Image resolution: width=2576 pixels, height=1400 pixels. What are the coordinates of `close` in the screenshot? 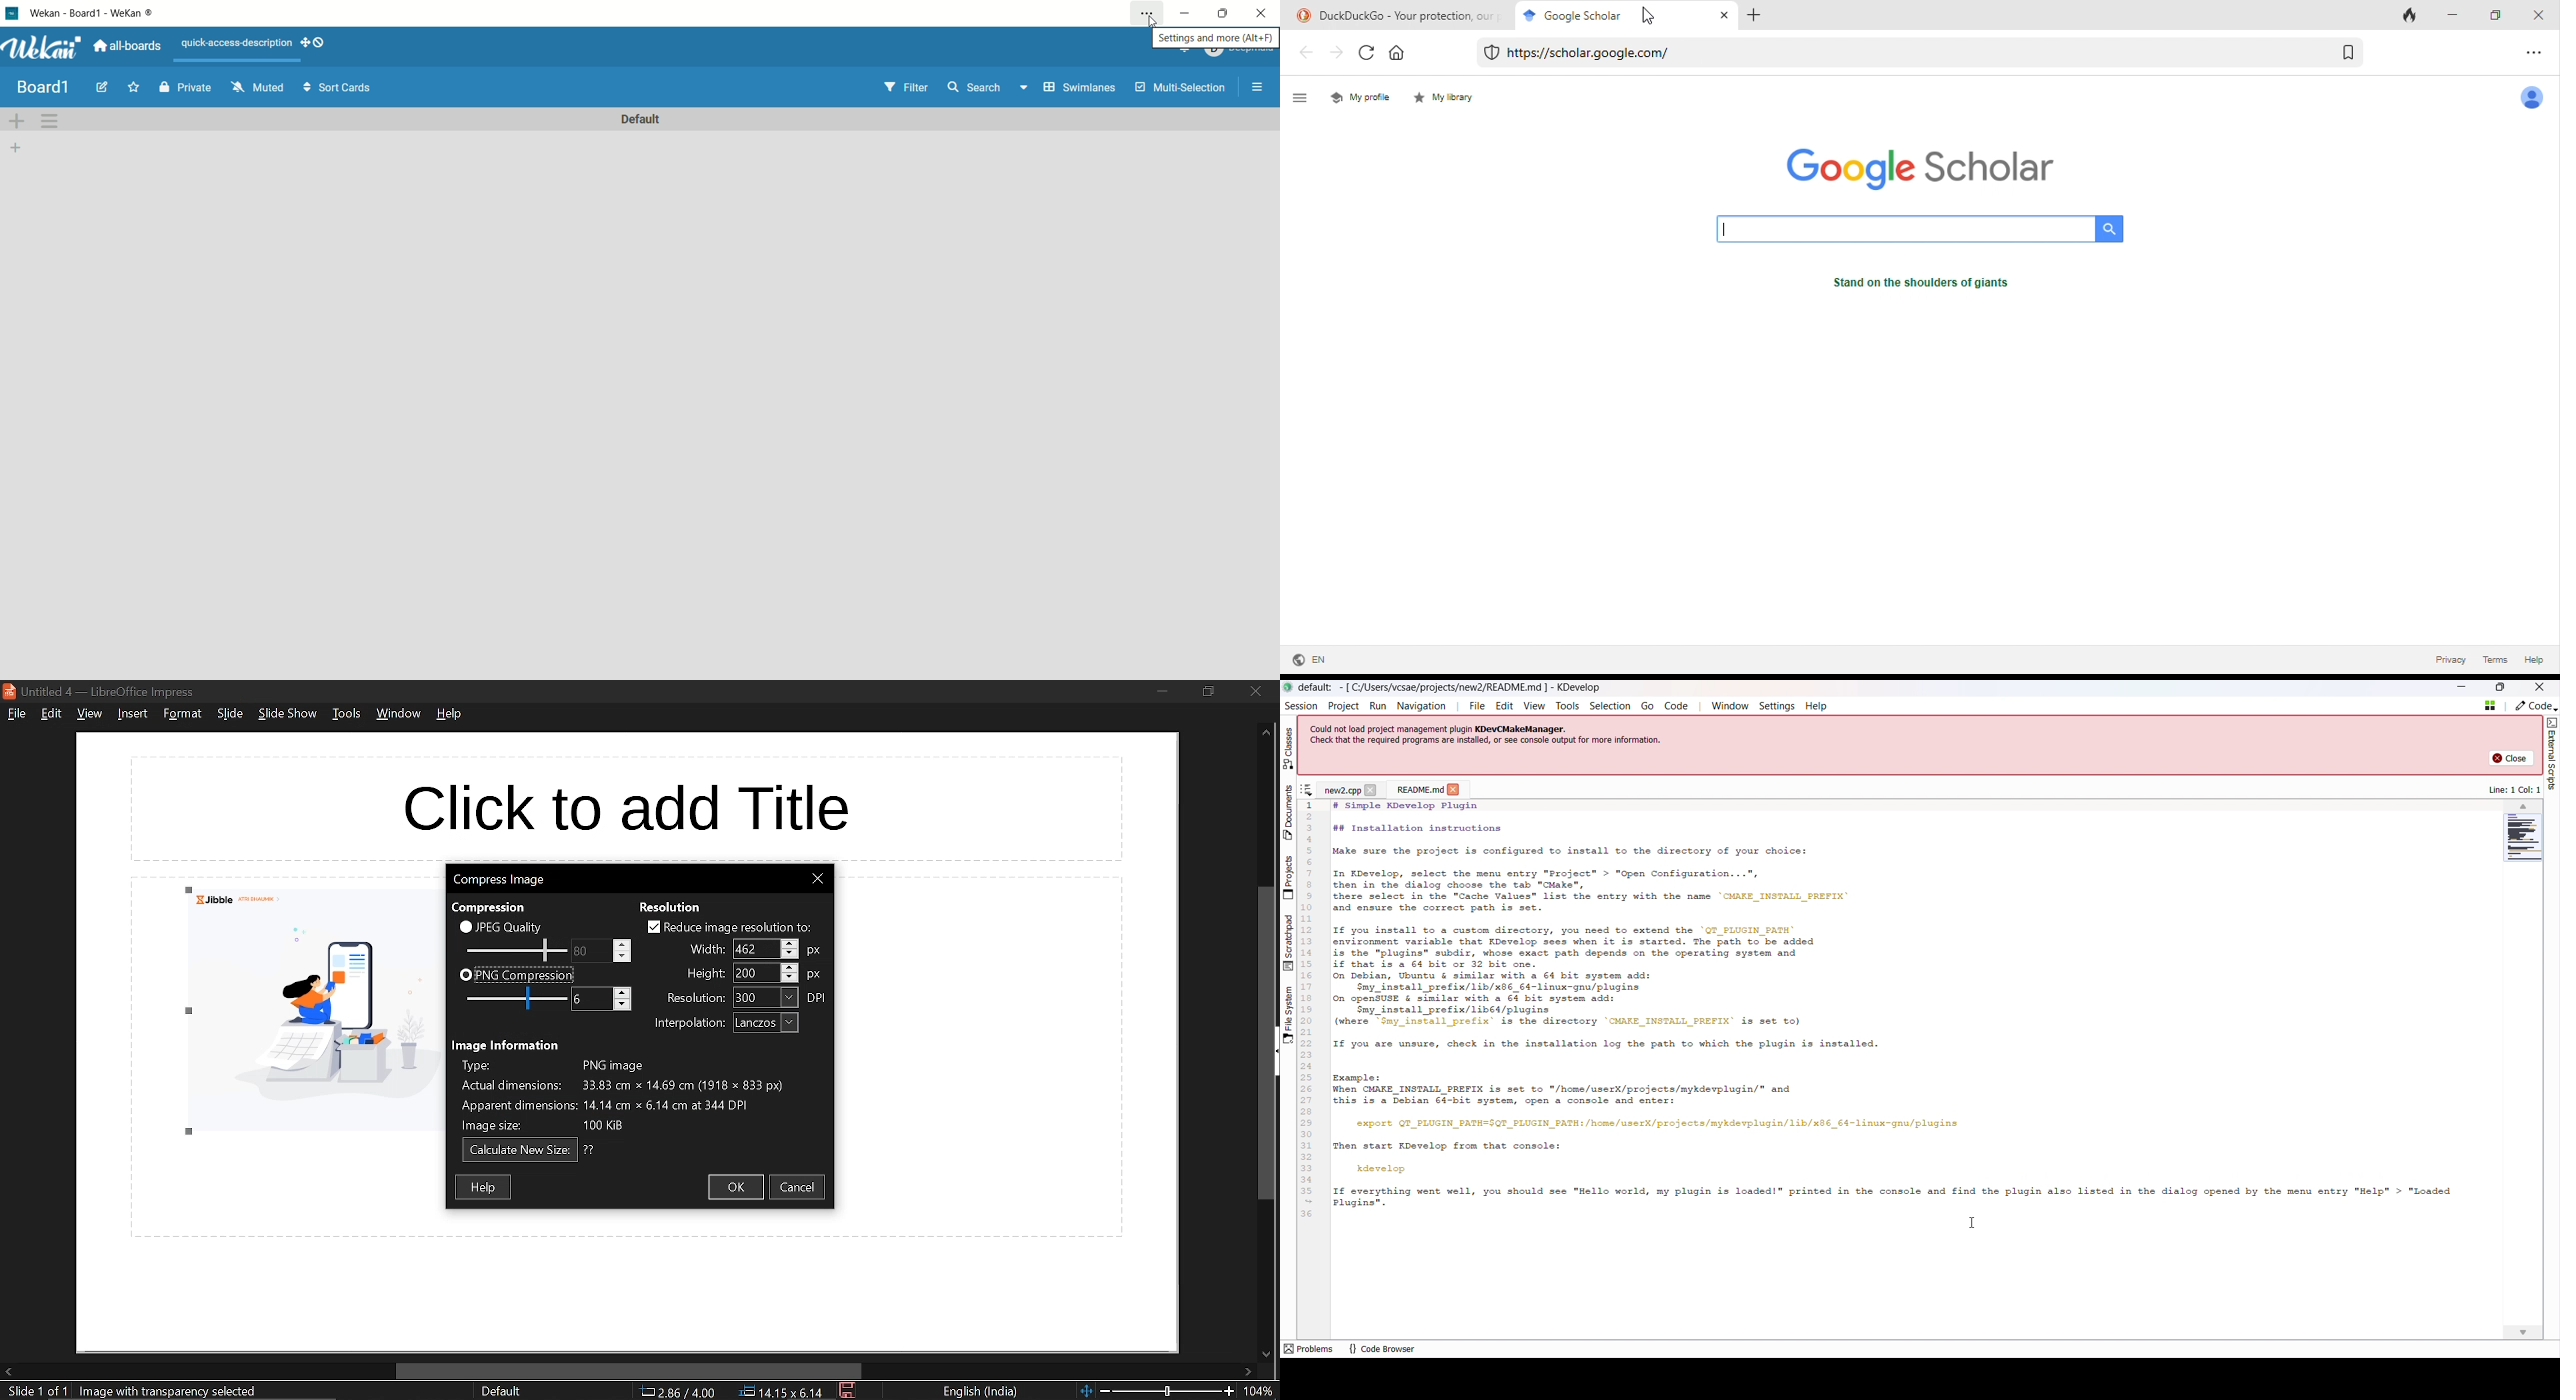 It's located at (1371, 790).